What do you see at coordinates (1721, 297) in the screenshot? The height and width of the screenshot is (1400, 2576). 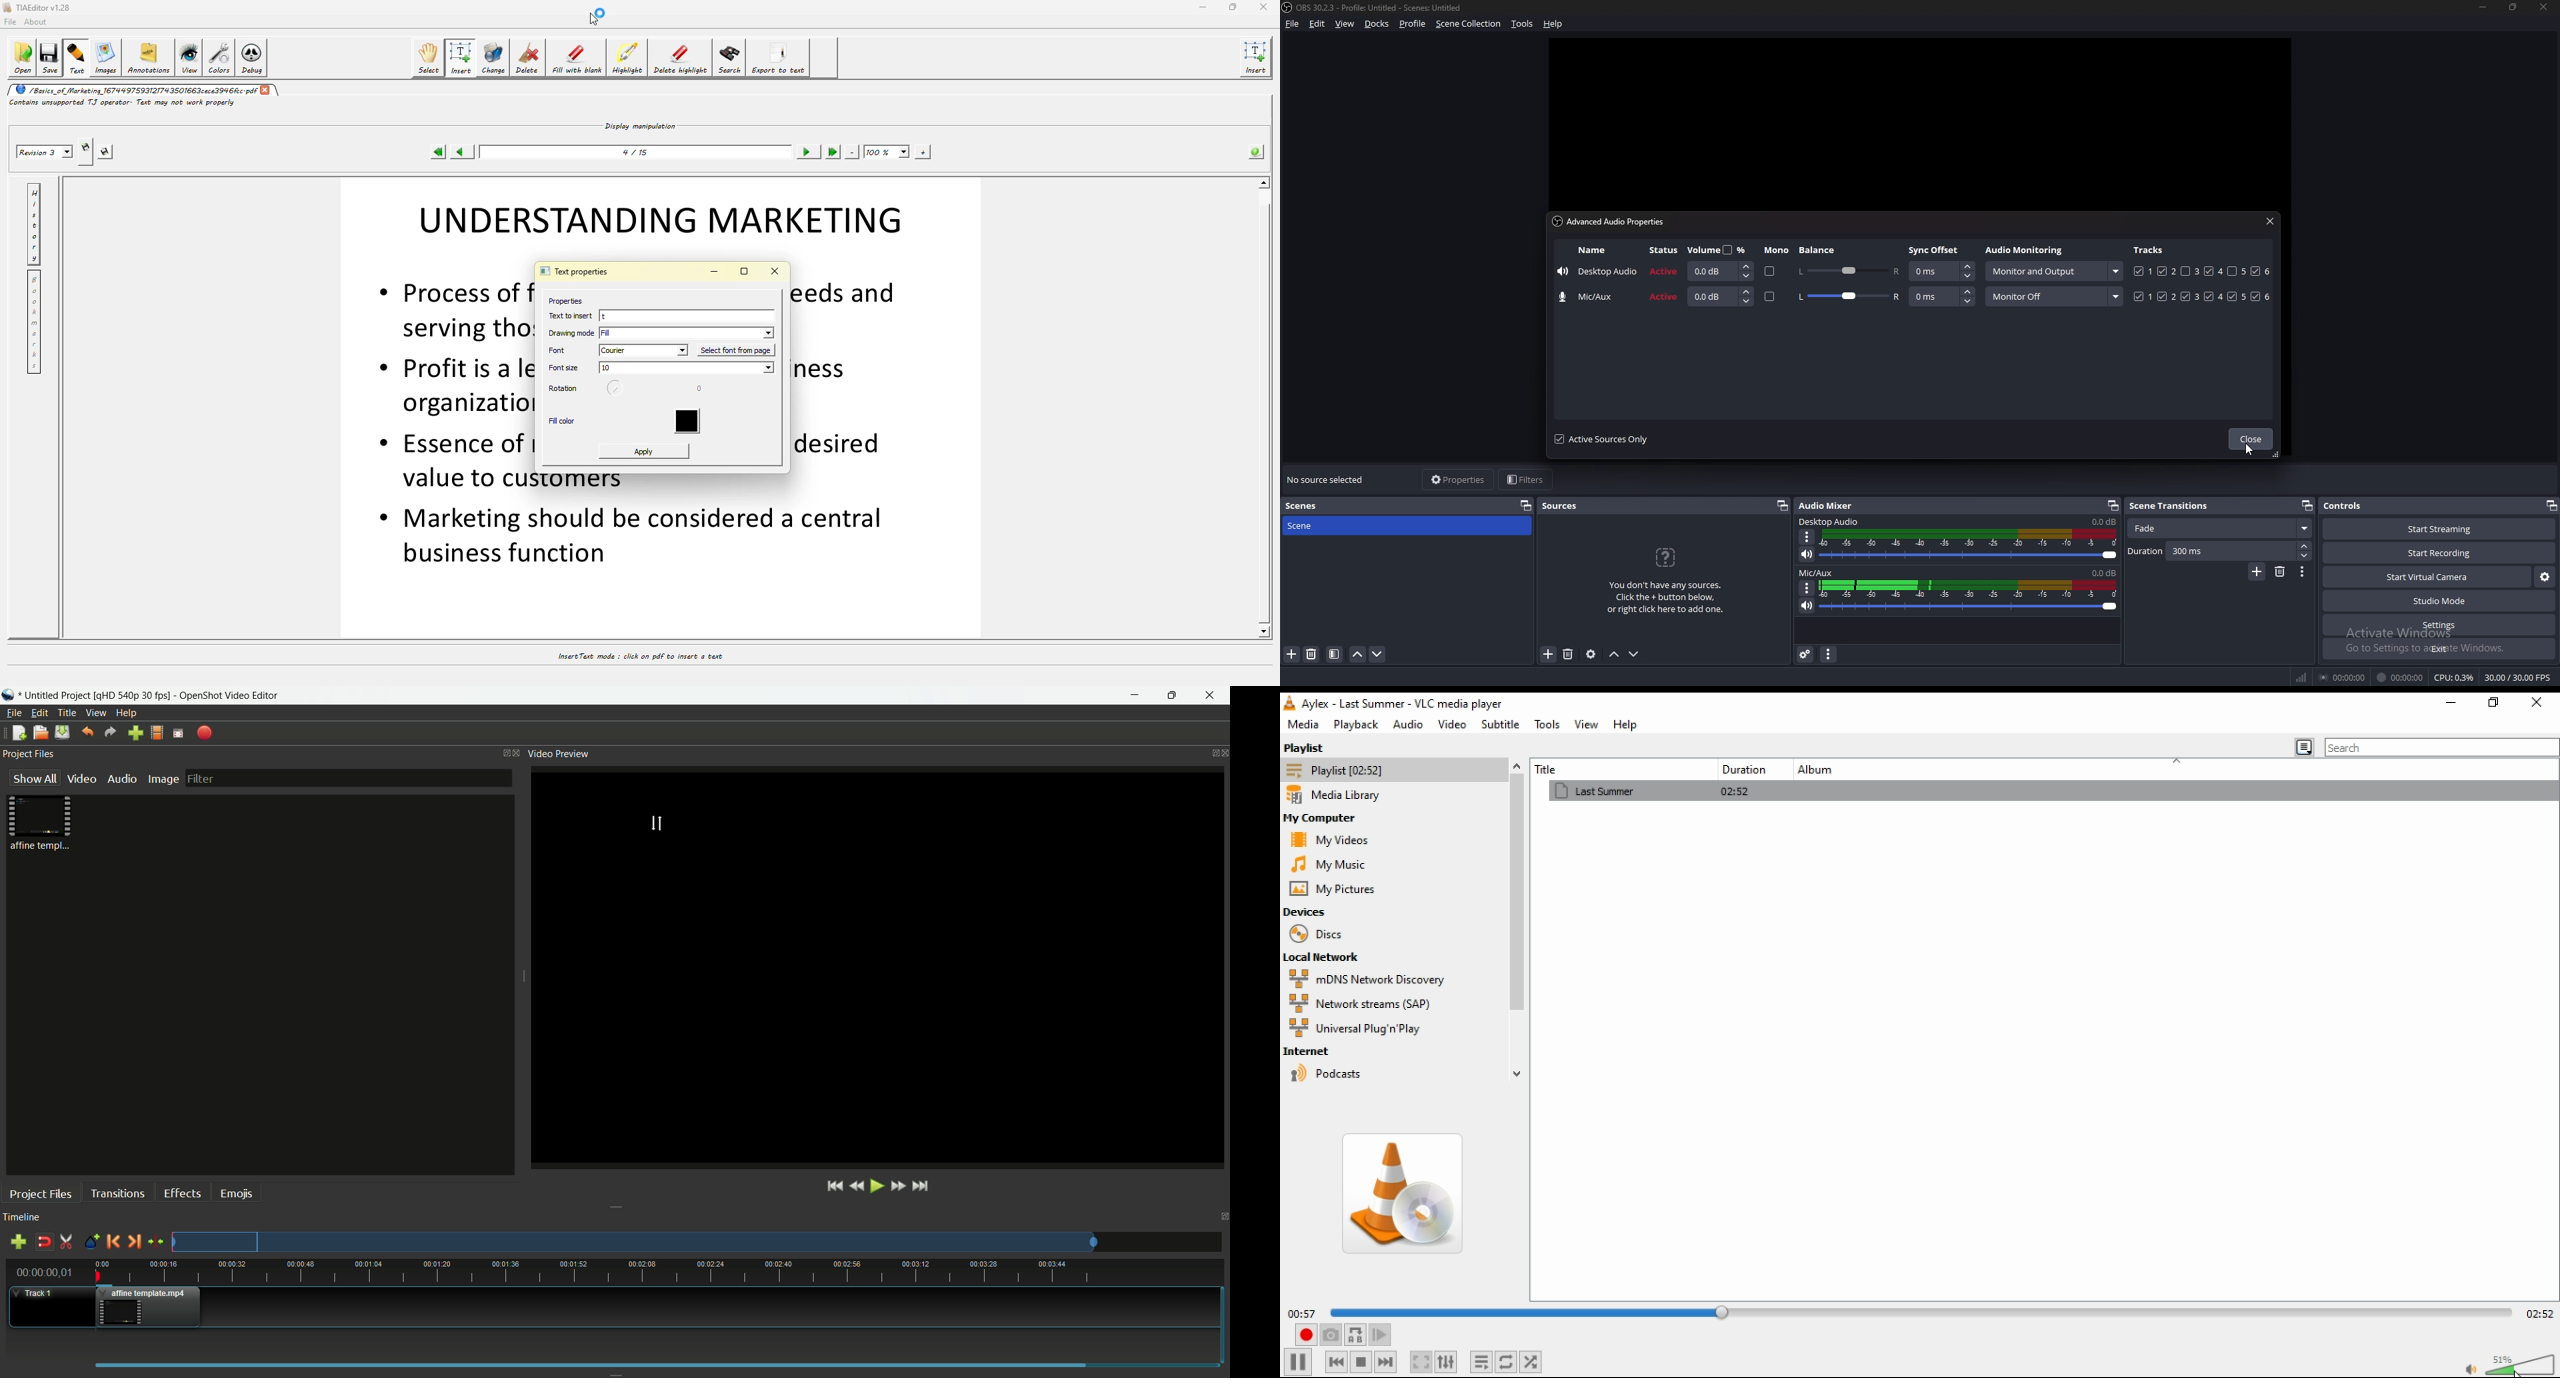 I see `volume input` at bounding box center [1721, 297].